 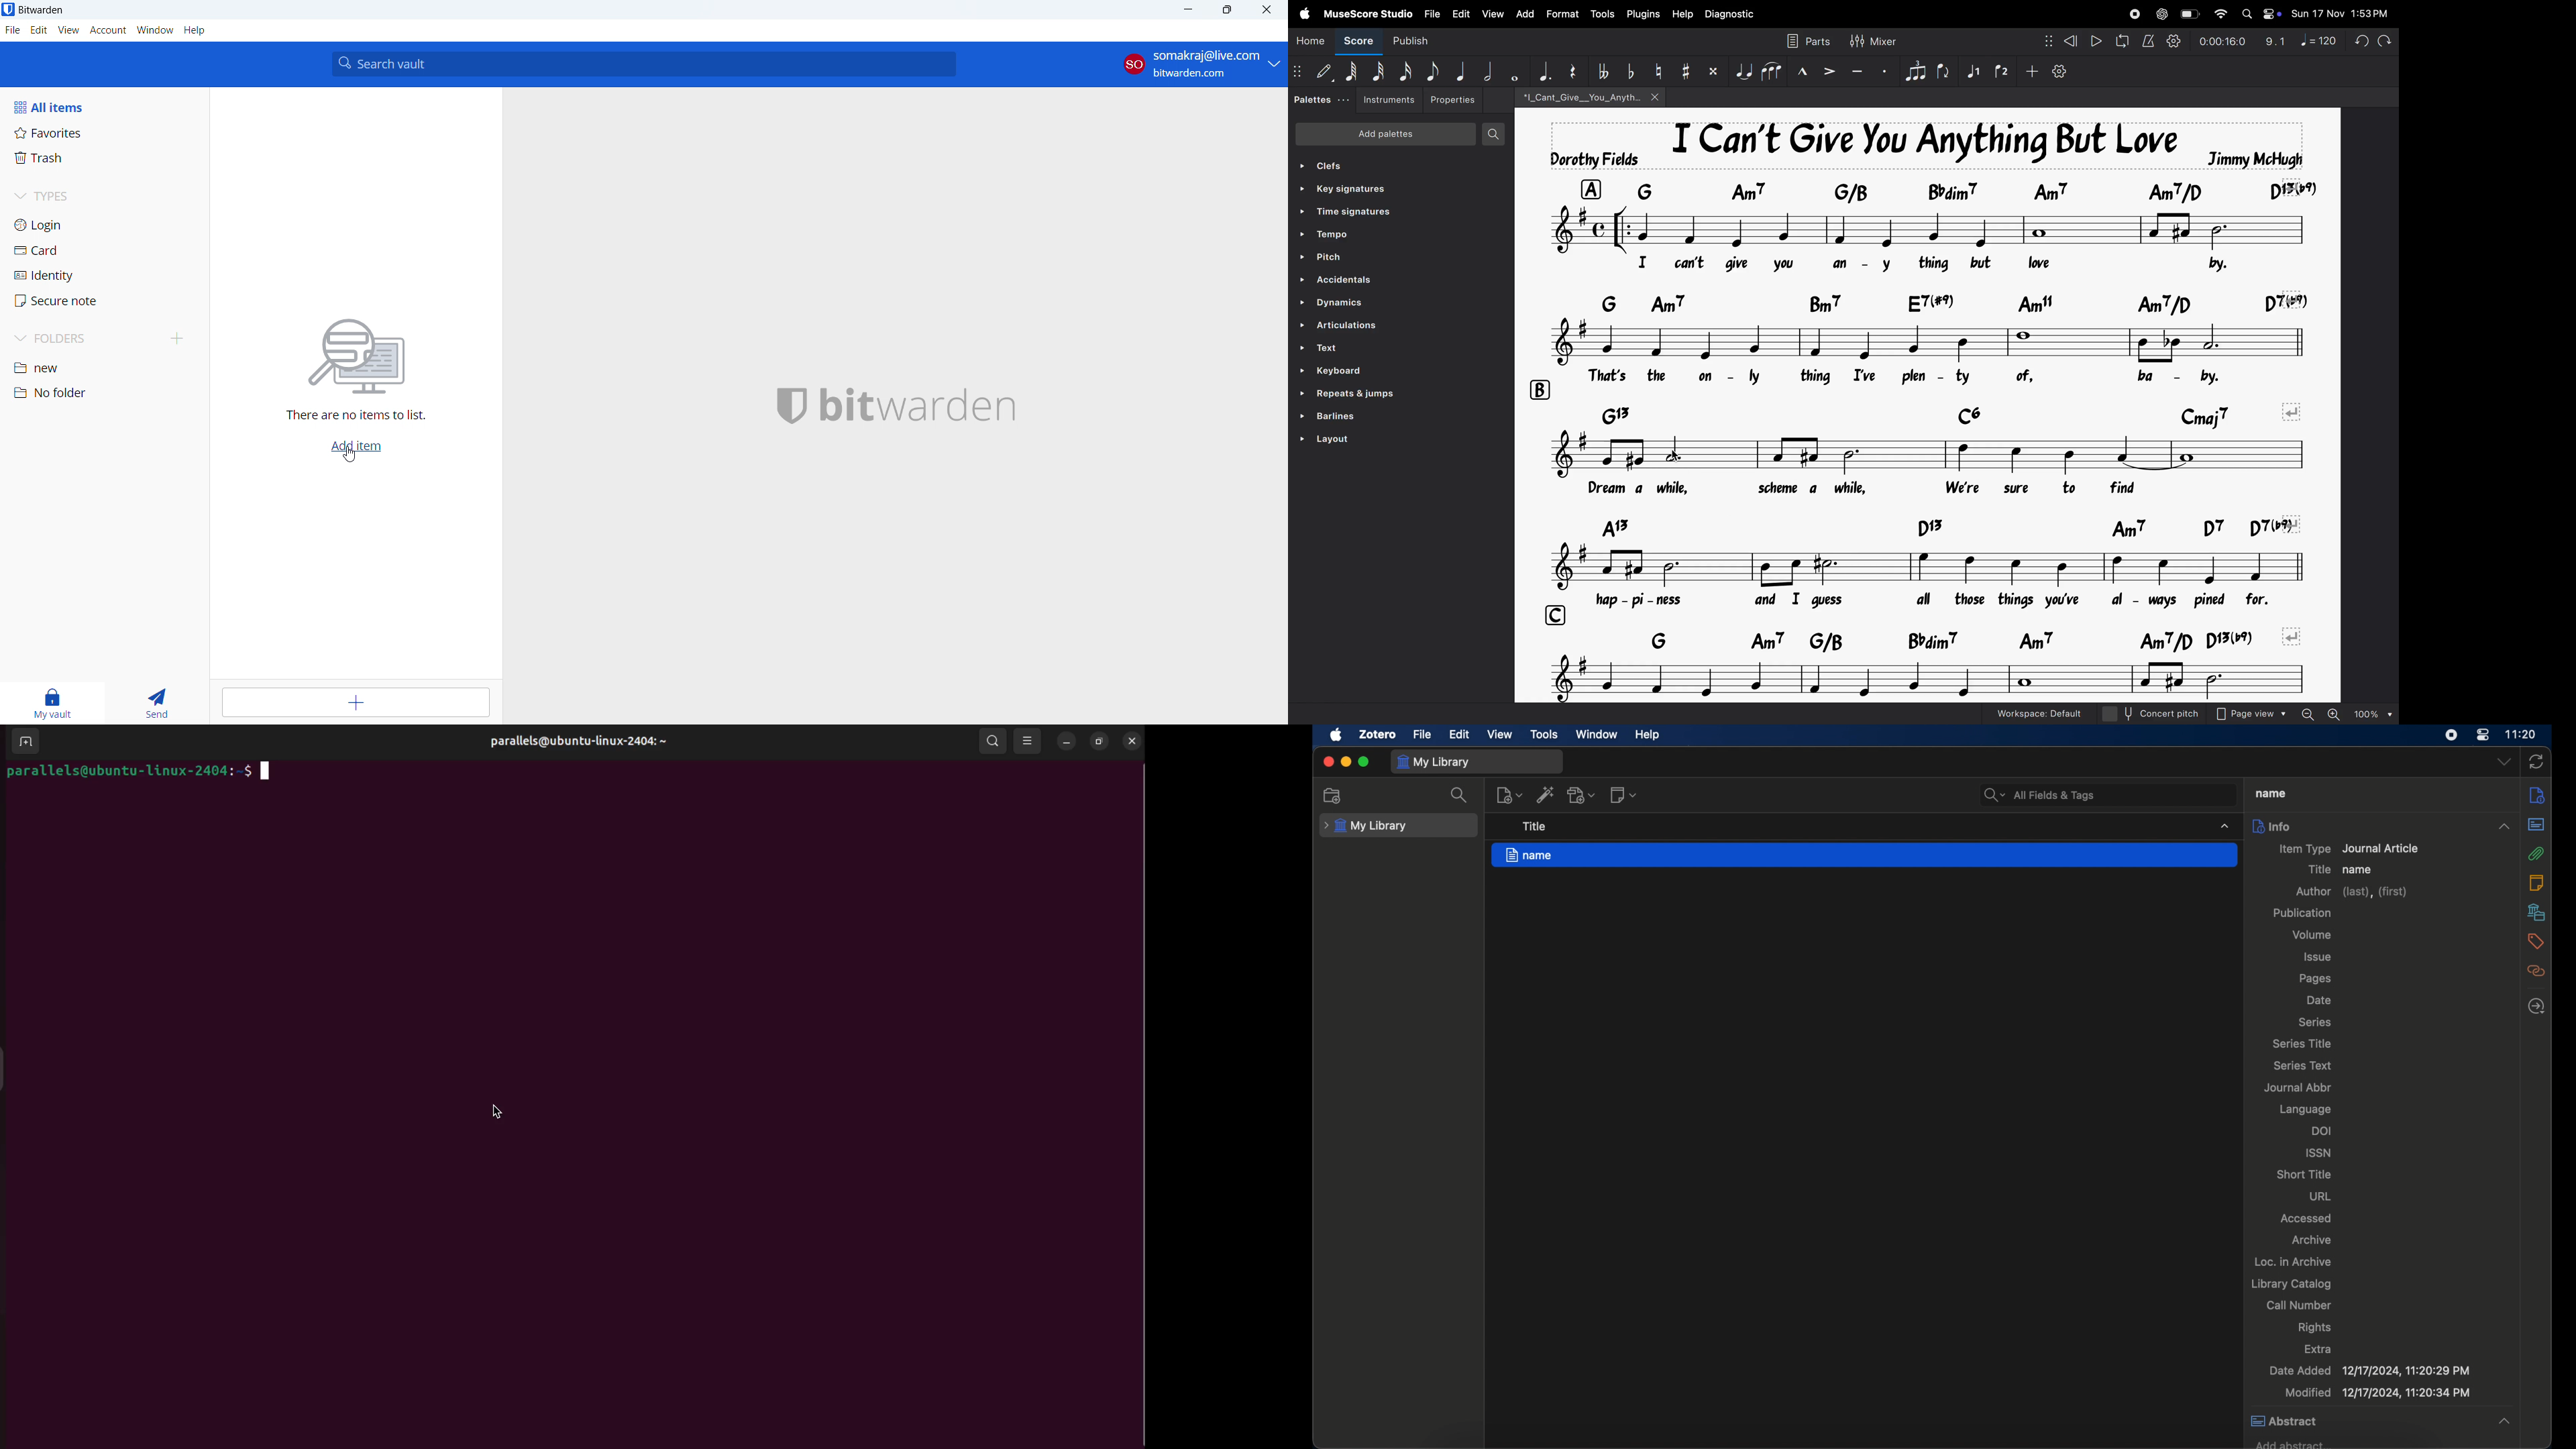 I want to click on search, so click(x=2037, y=794).